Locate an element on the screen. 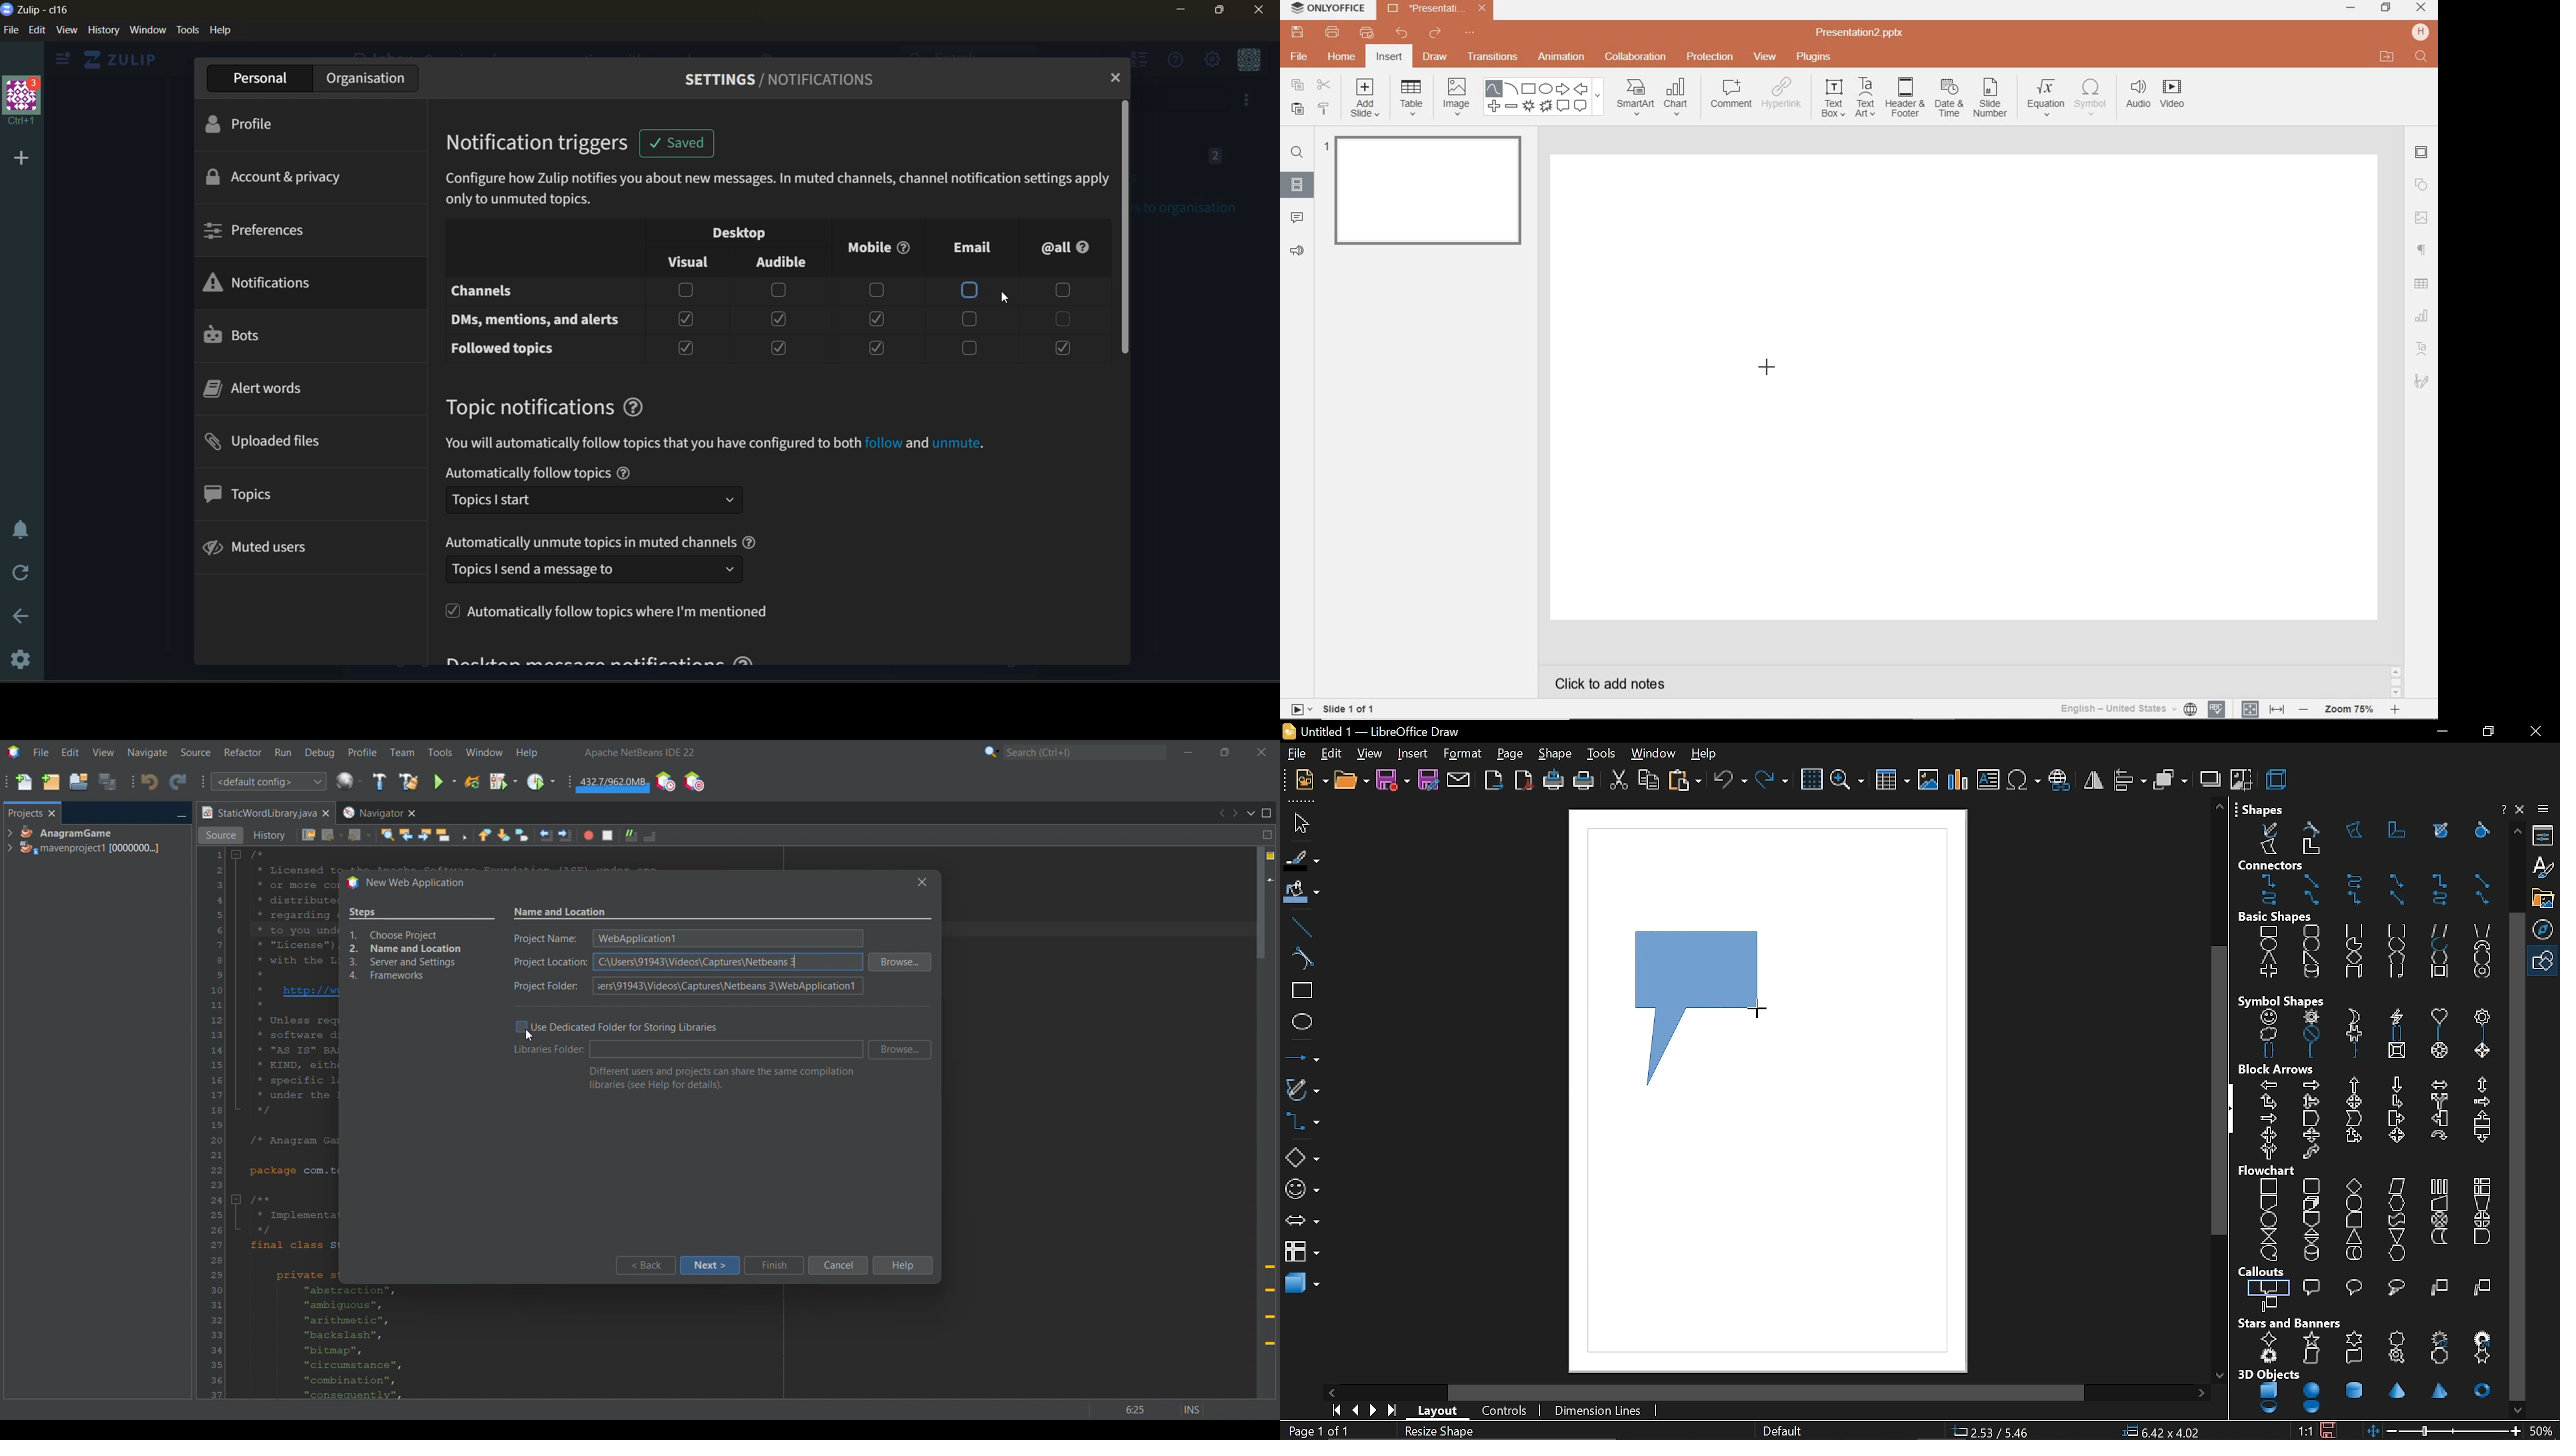 This screenshot has width=2576, height=1456. cloud is located at coordinates (2264, 1033).